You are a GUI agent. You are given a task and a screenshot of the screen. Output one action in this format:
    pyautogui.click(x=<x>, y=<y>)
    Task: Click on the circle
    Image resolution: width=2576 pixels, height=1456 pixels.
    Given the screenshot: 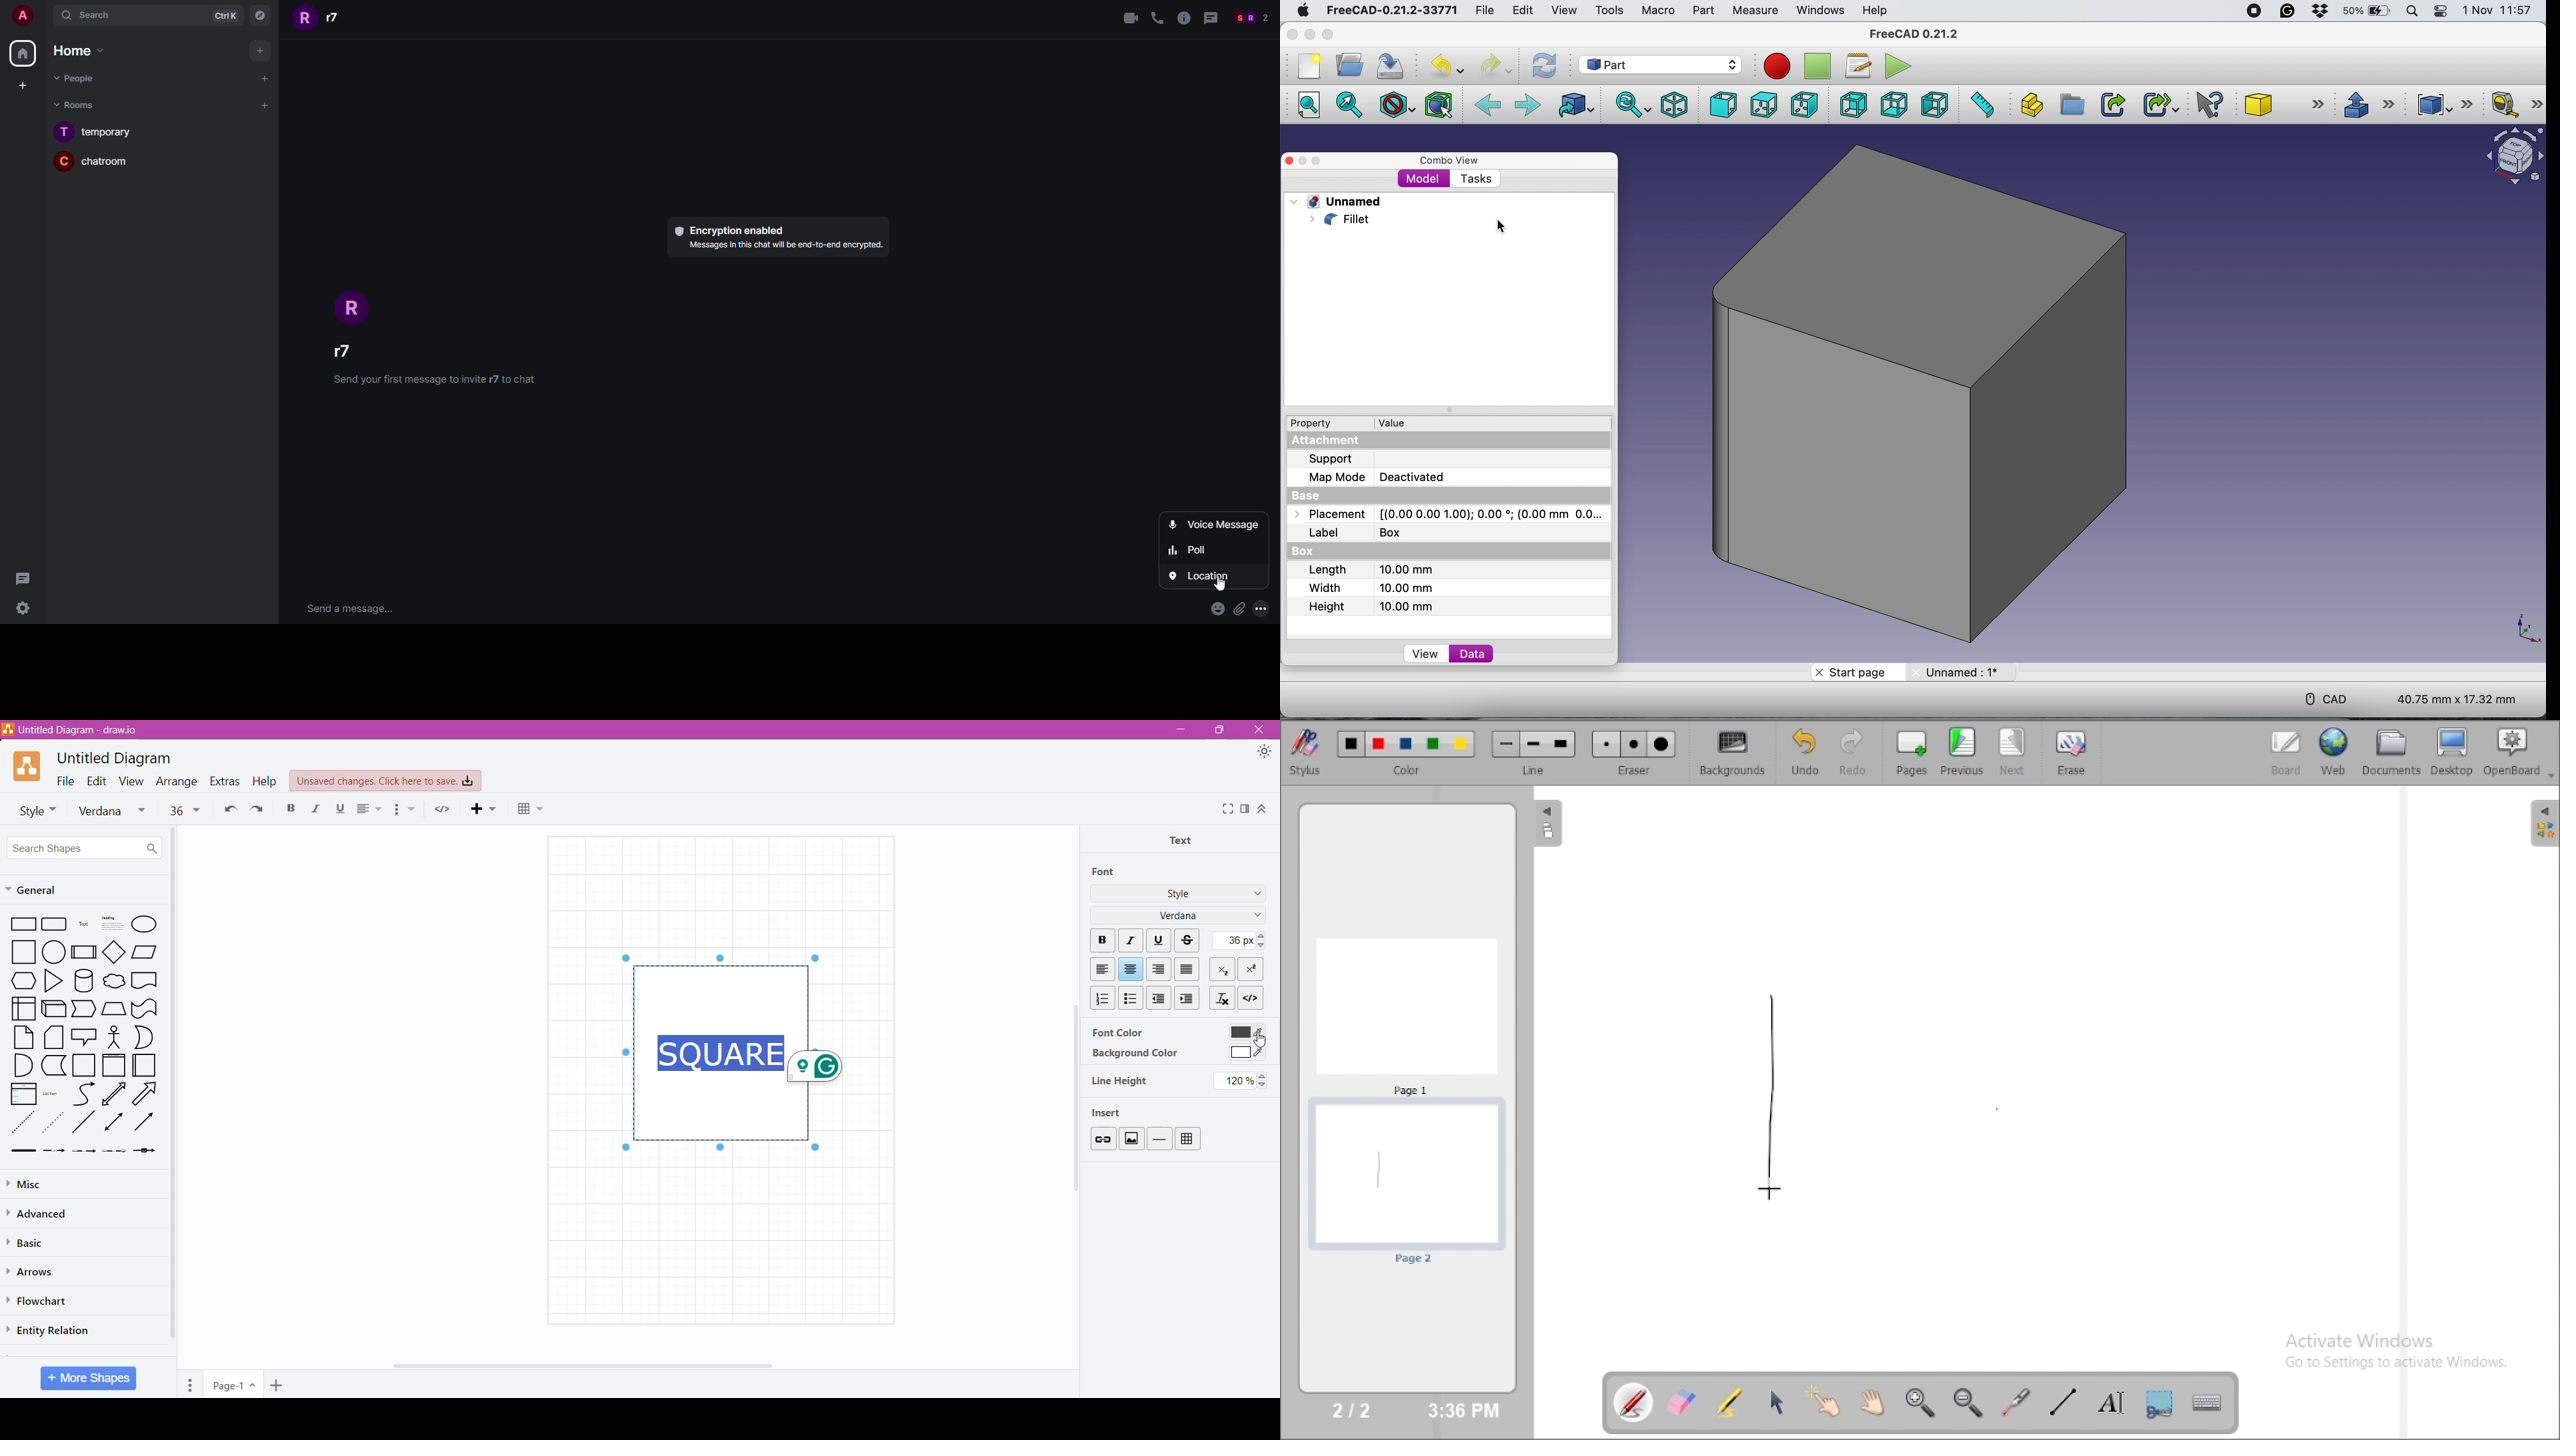 What is the action you would take?
    pyautogui.click(x=54, y=951)
    